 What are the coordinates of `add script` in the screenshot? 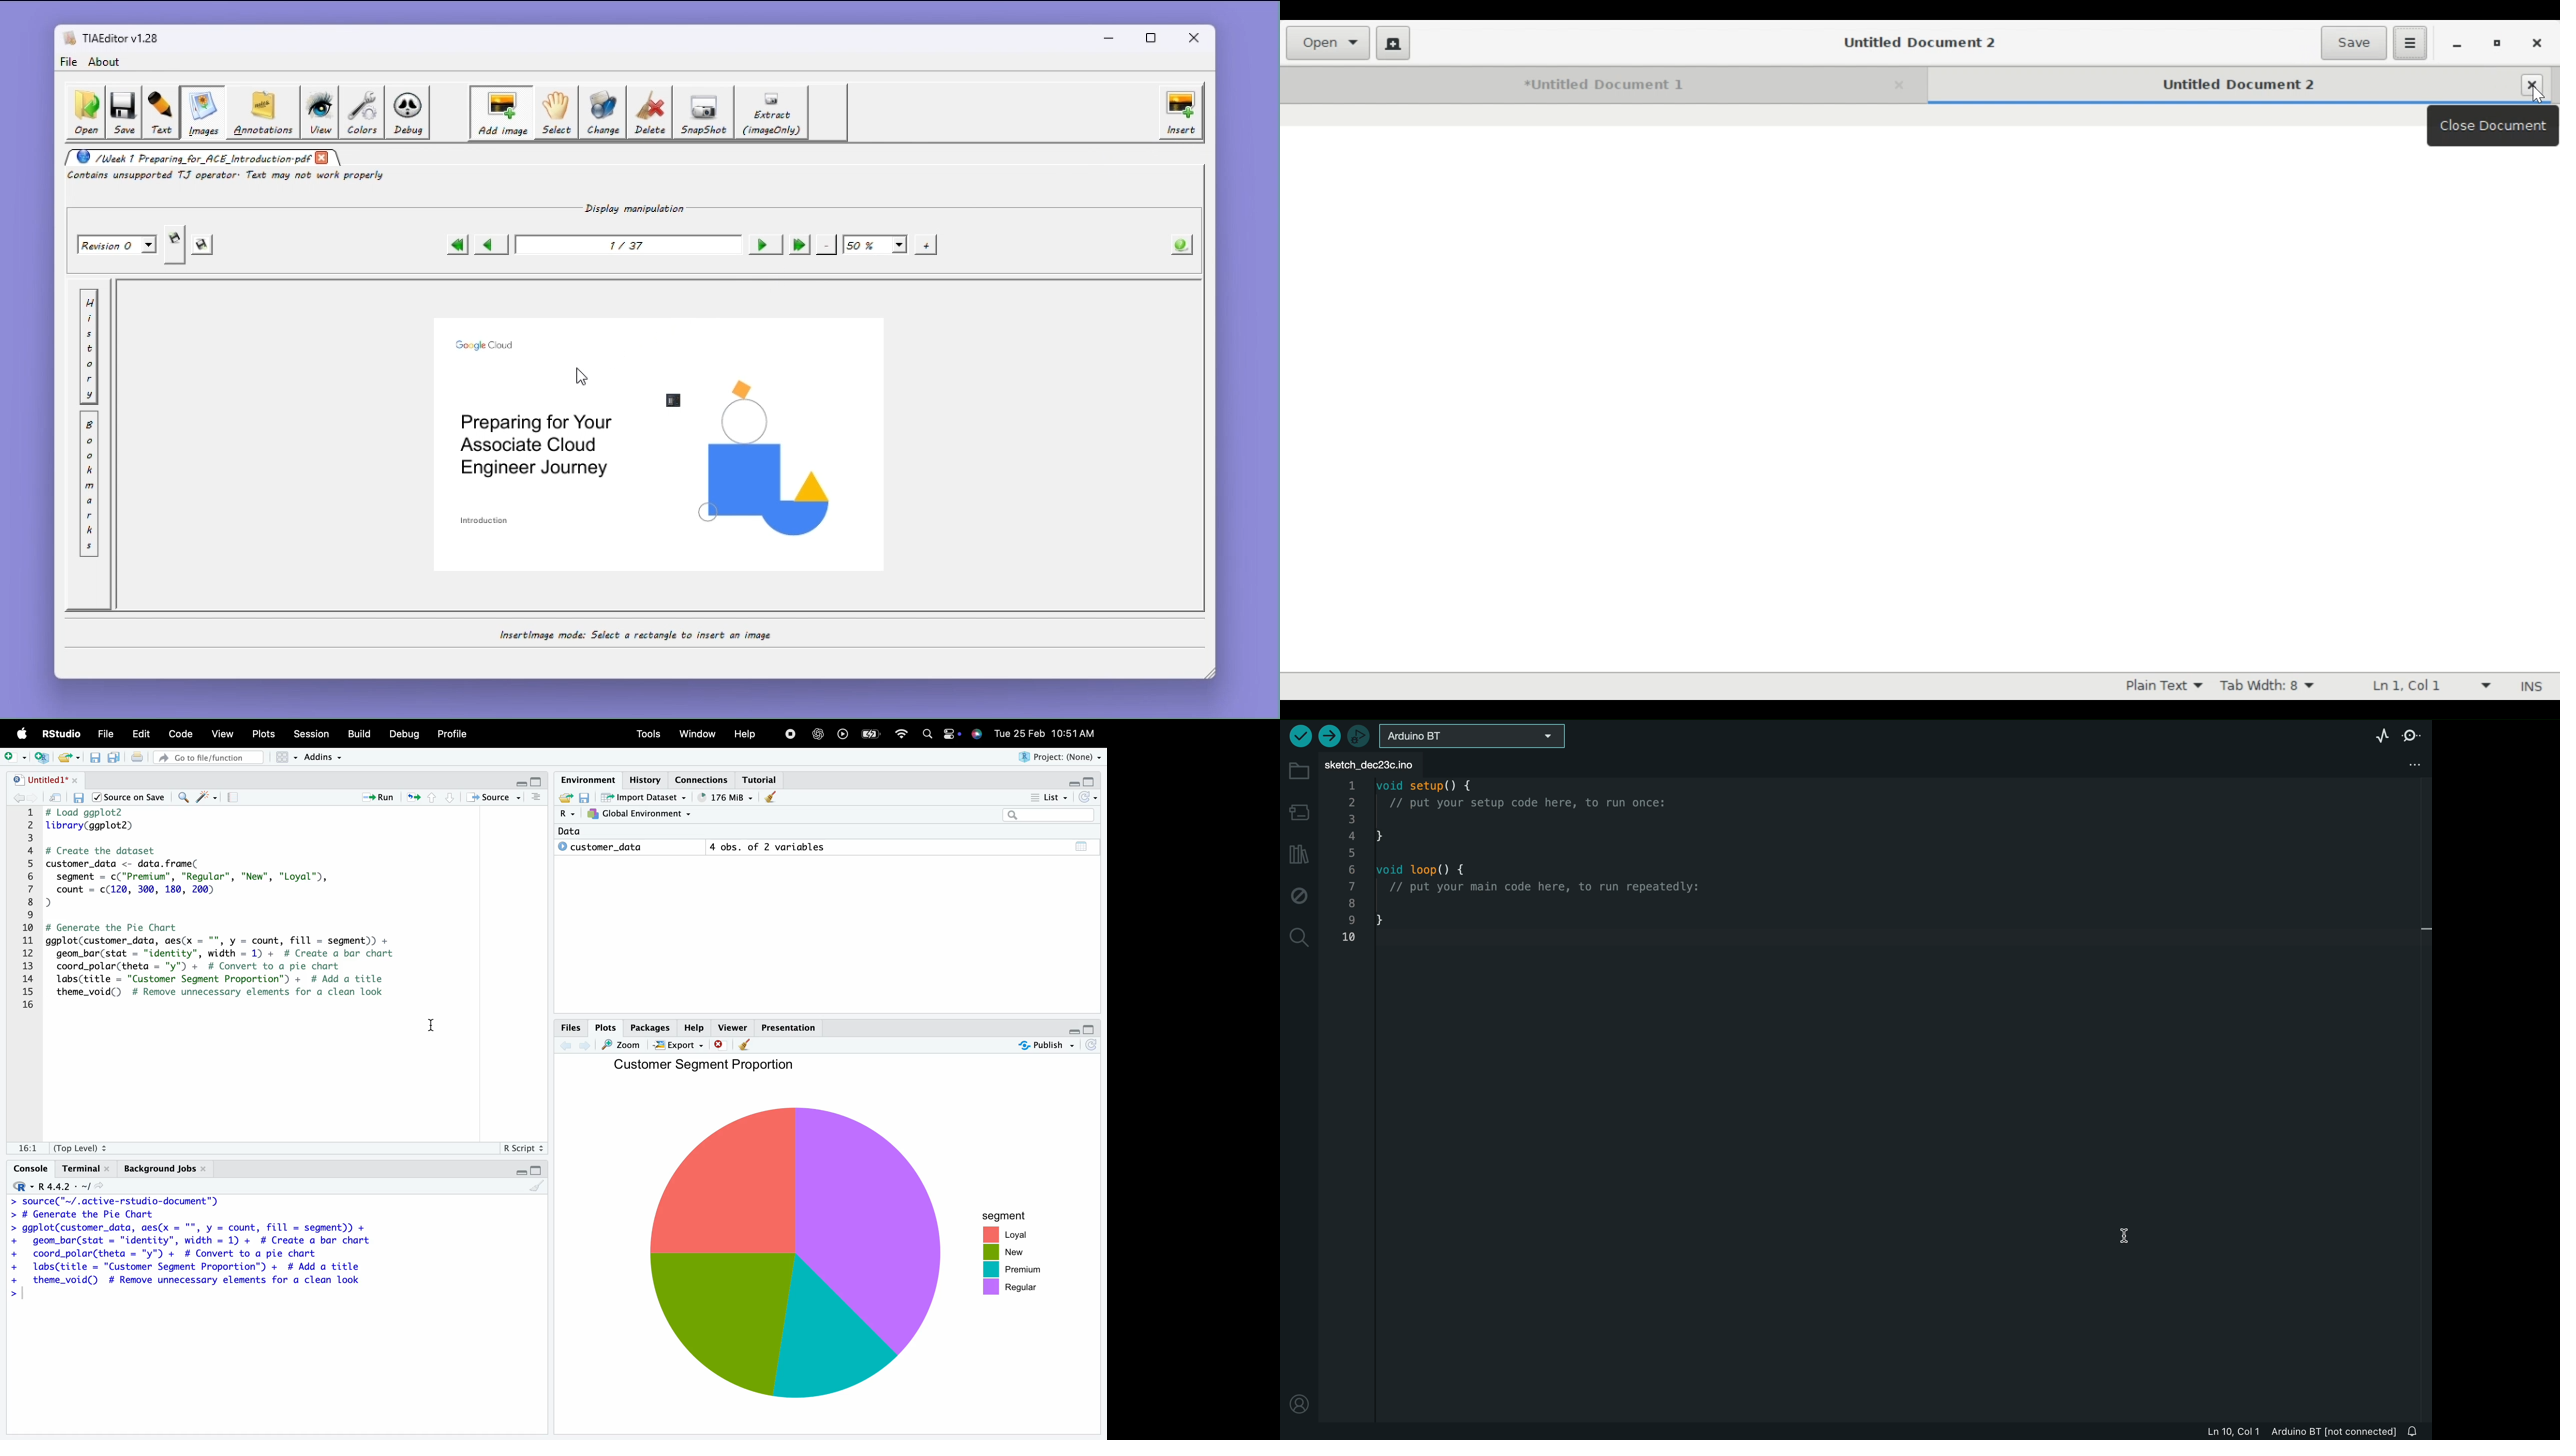 It's located at (15, 755).